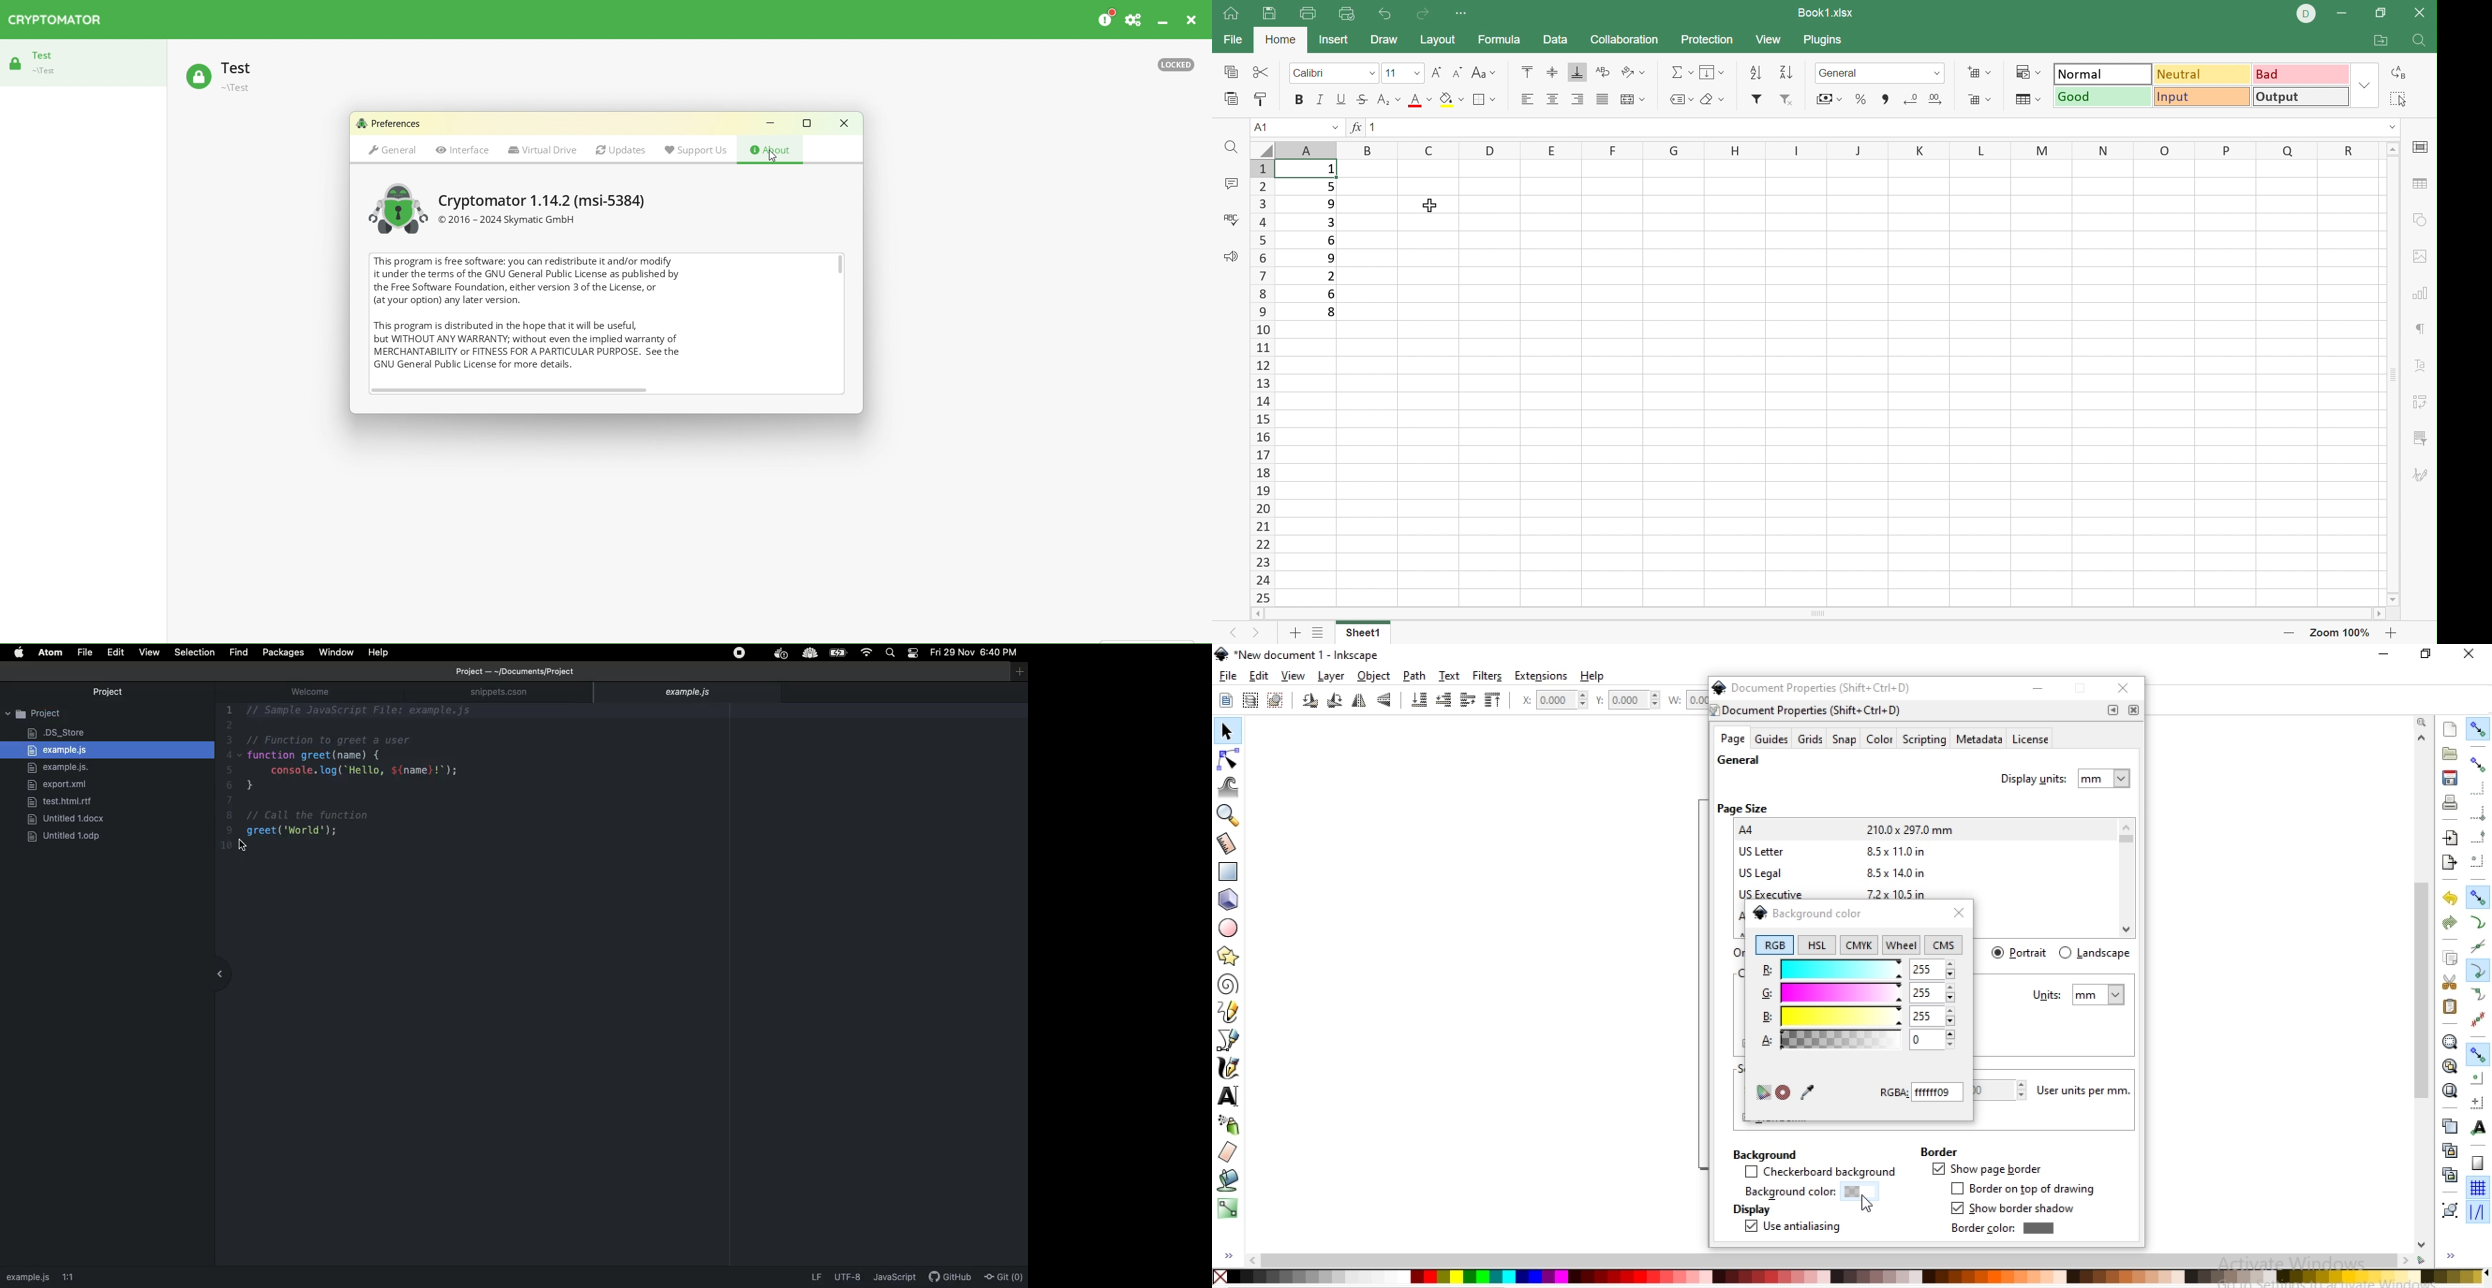 This screenshot has height=1288, width=2492. I want to click on raise selection to top, so click(1493, 701).